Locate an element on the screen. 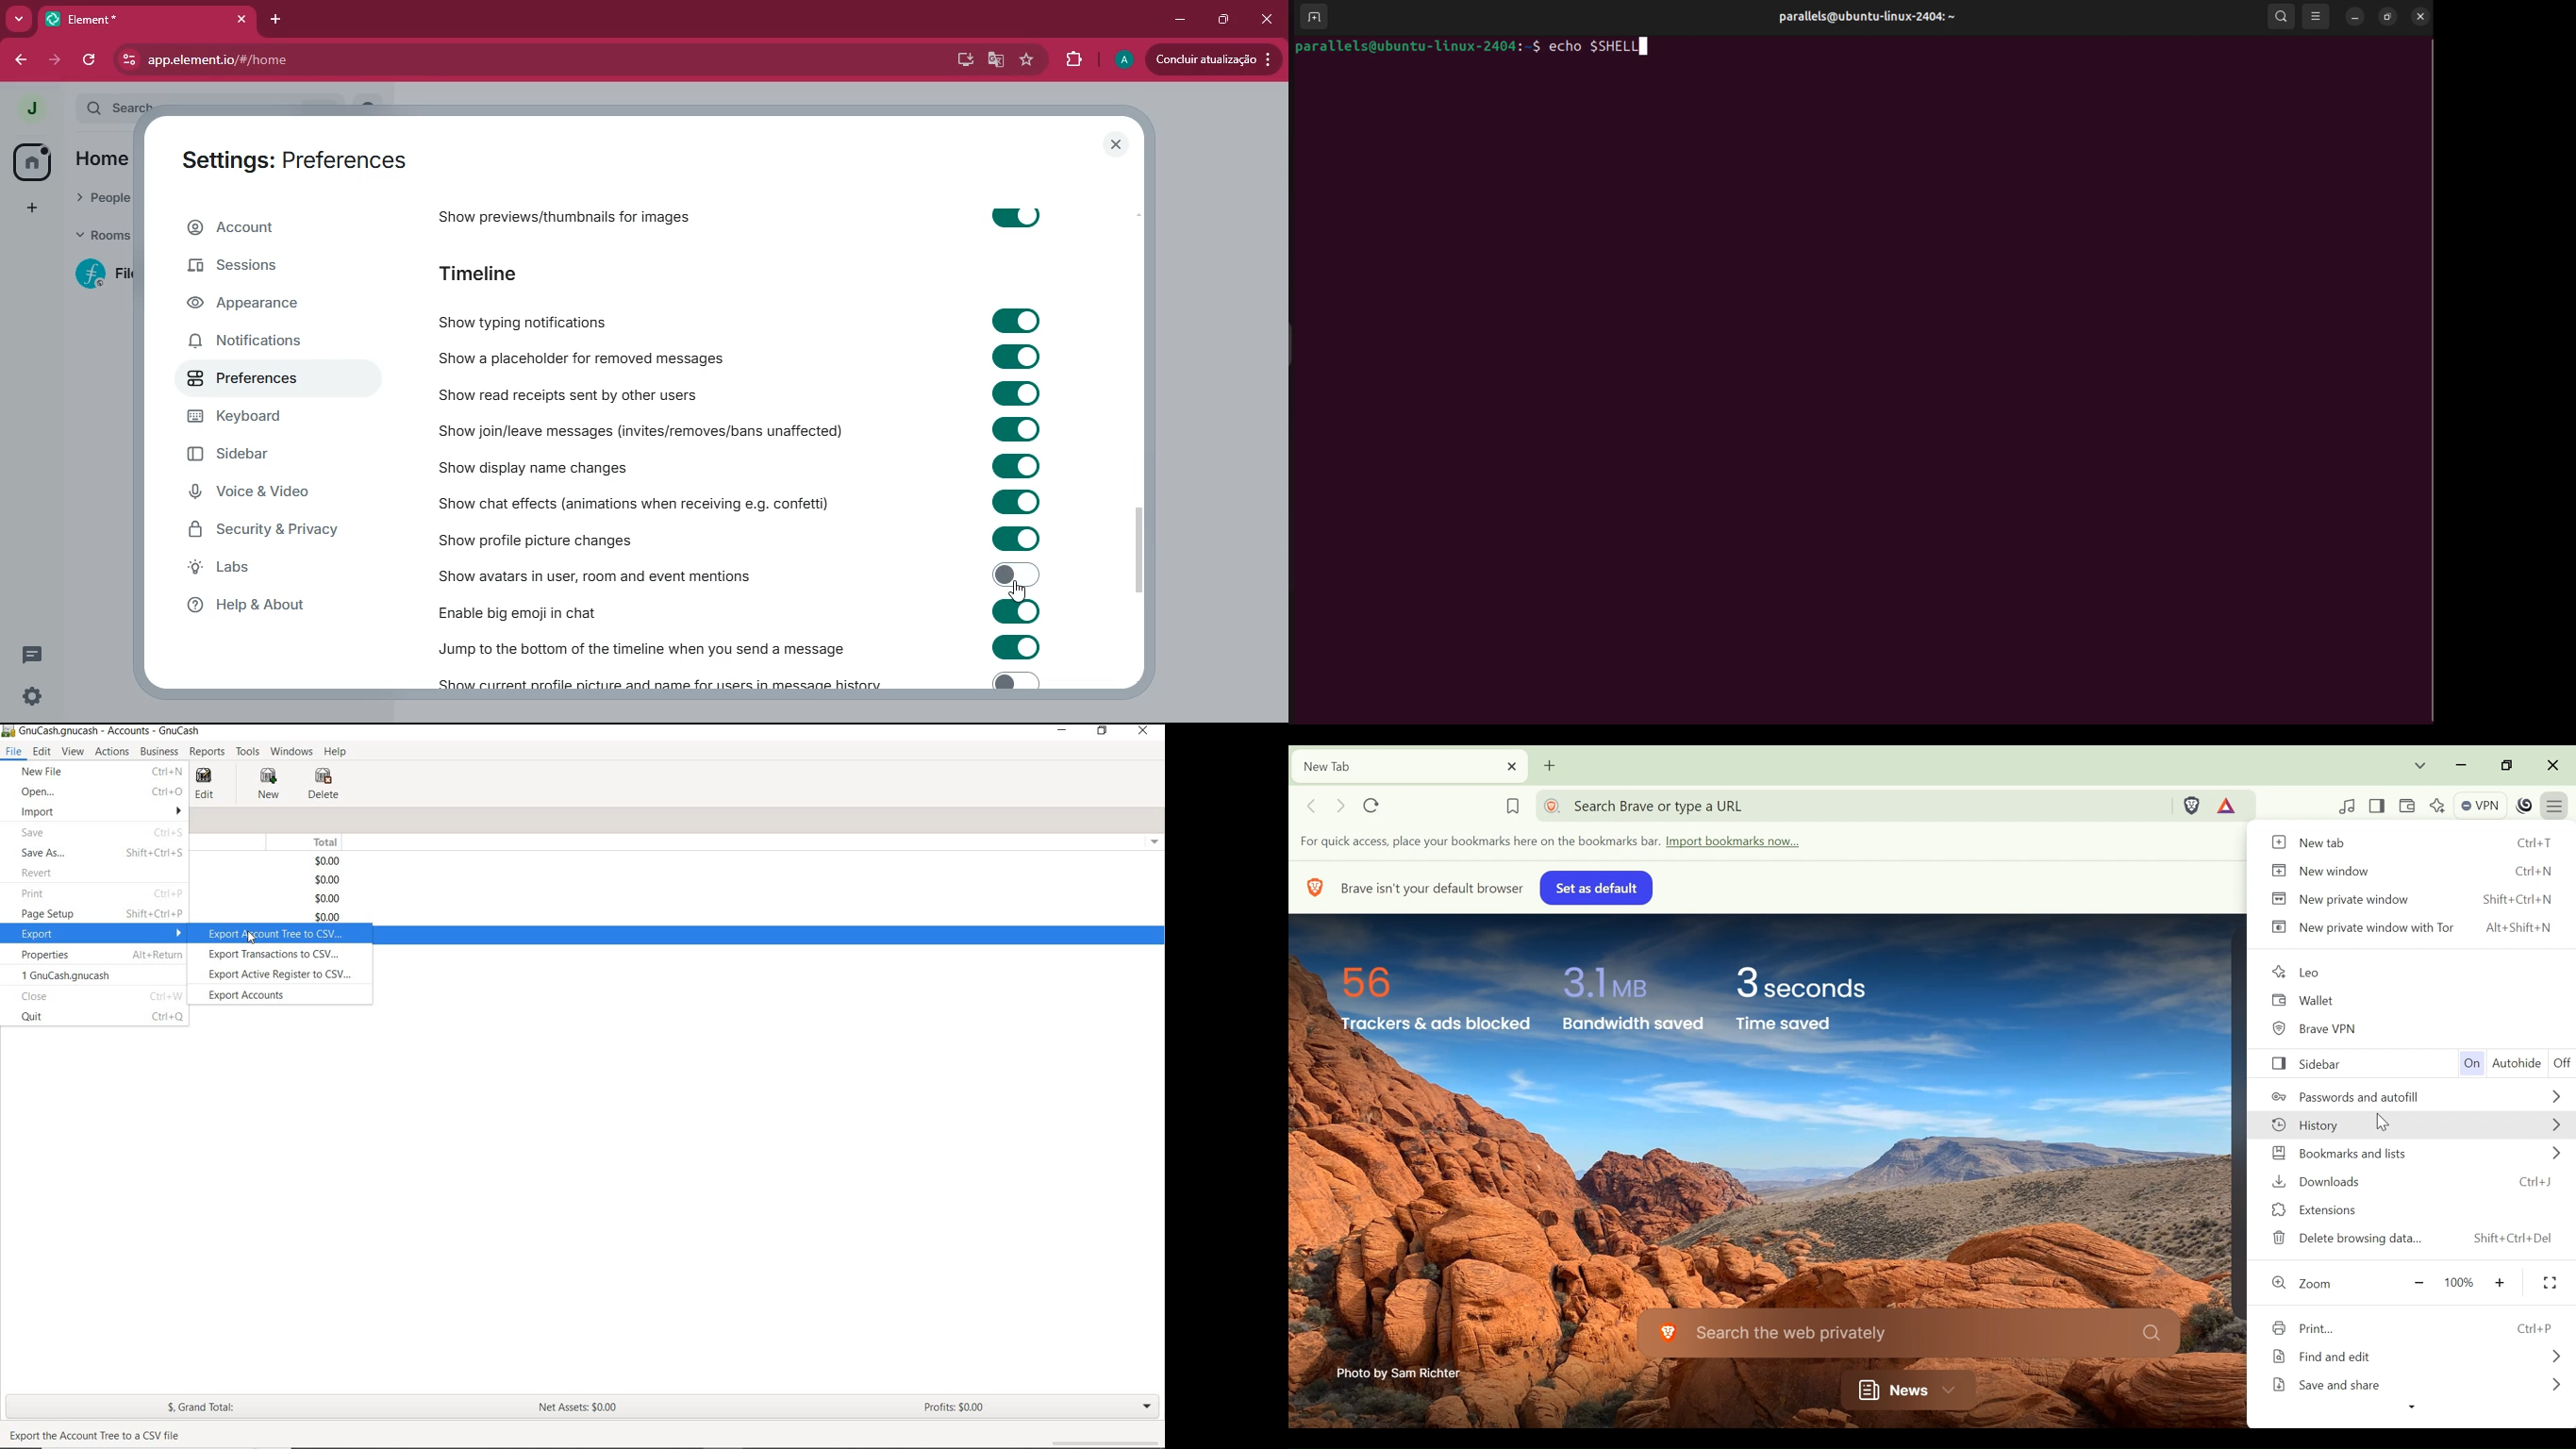 The image size is (2576, 1456). Ctrl+W is located at coordinates (164, 996).